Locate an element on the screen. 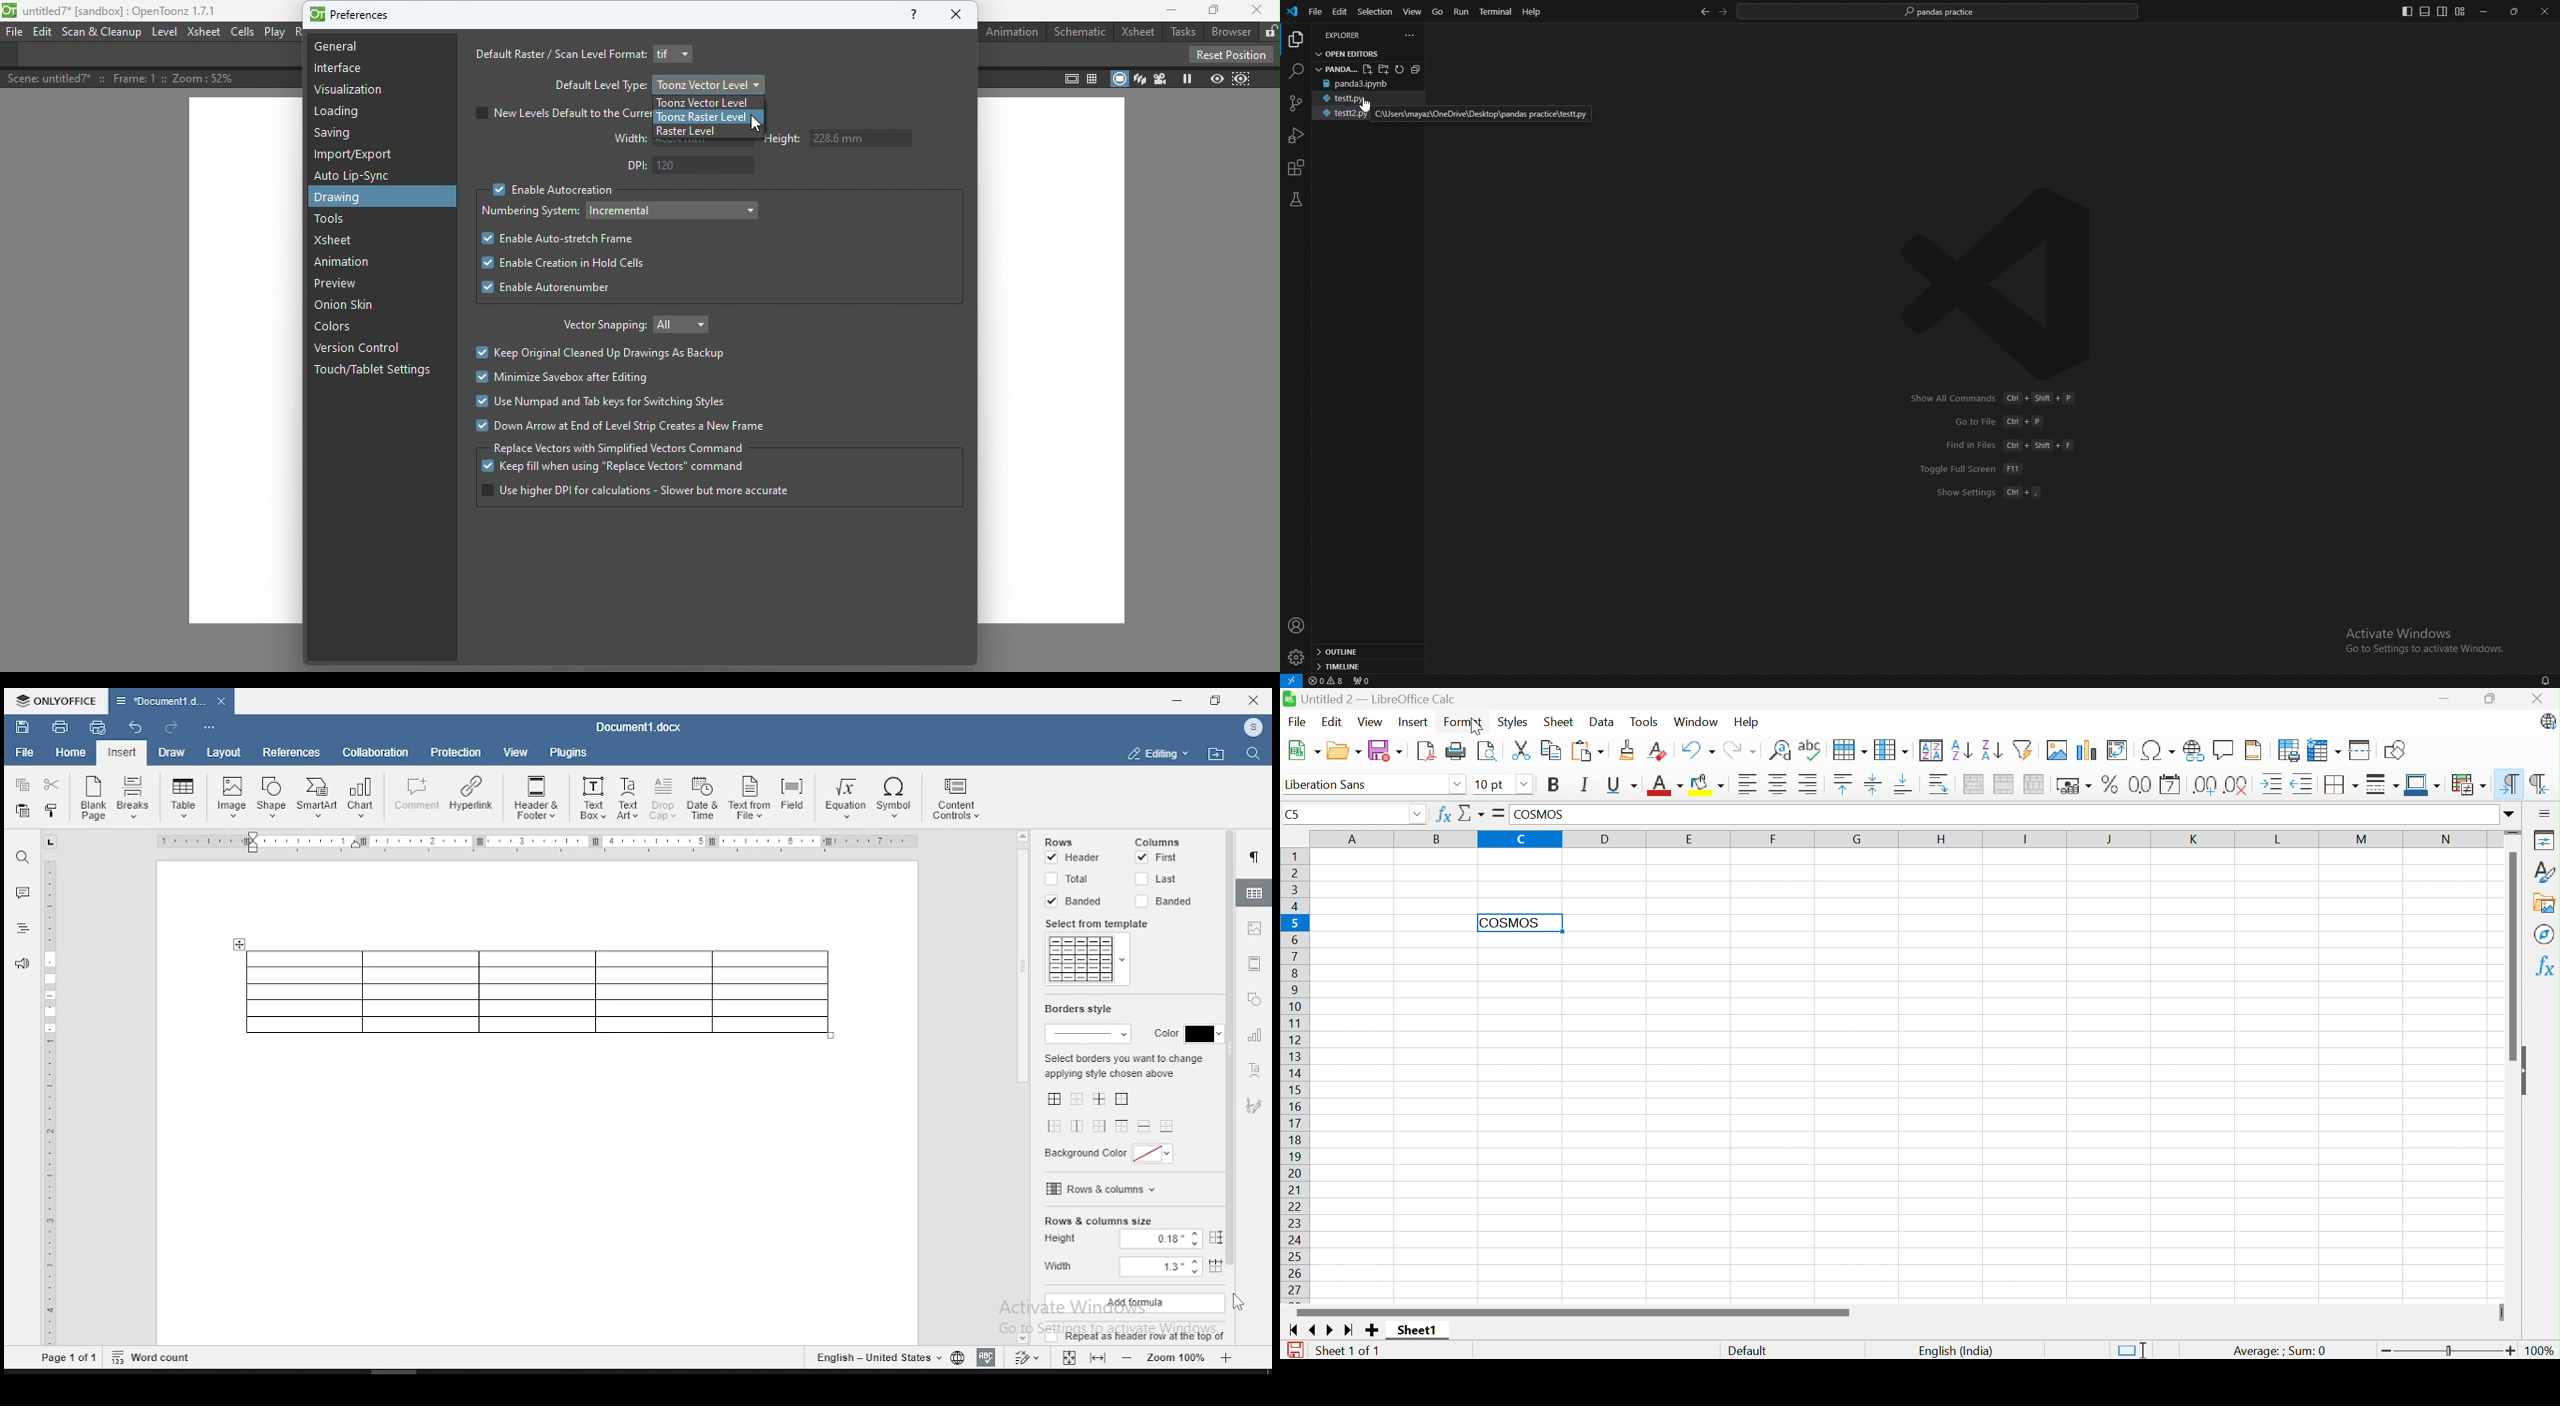 The width and height of the screenshot is (2576, 1428). minimize is located at coordinates (1180, 700).